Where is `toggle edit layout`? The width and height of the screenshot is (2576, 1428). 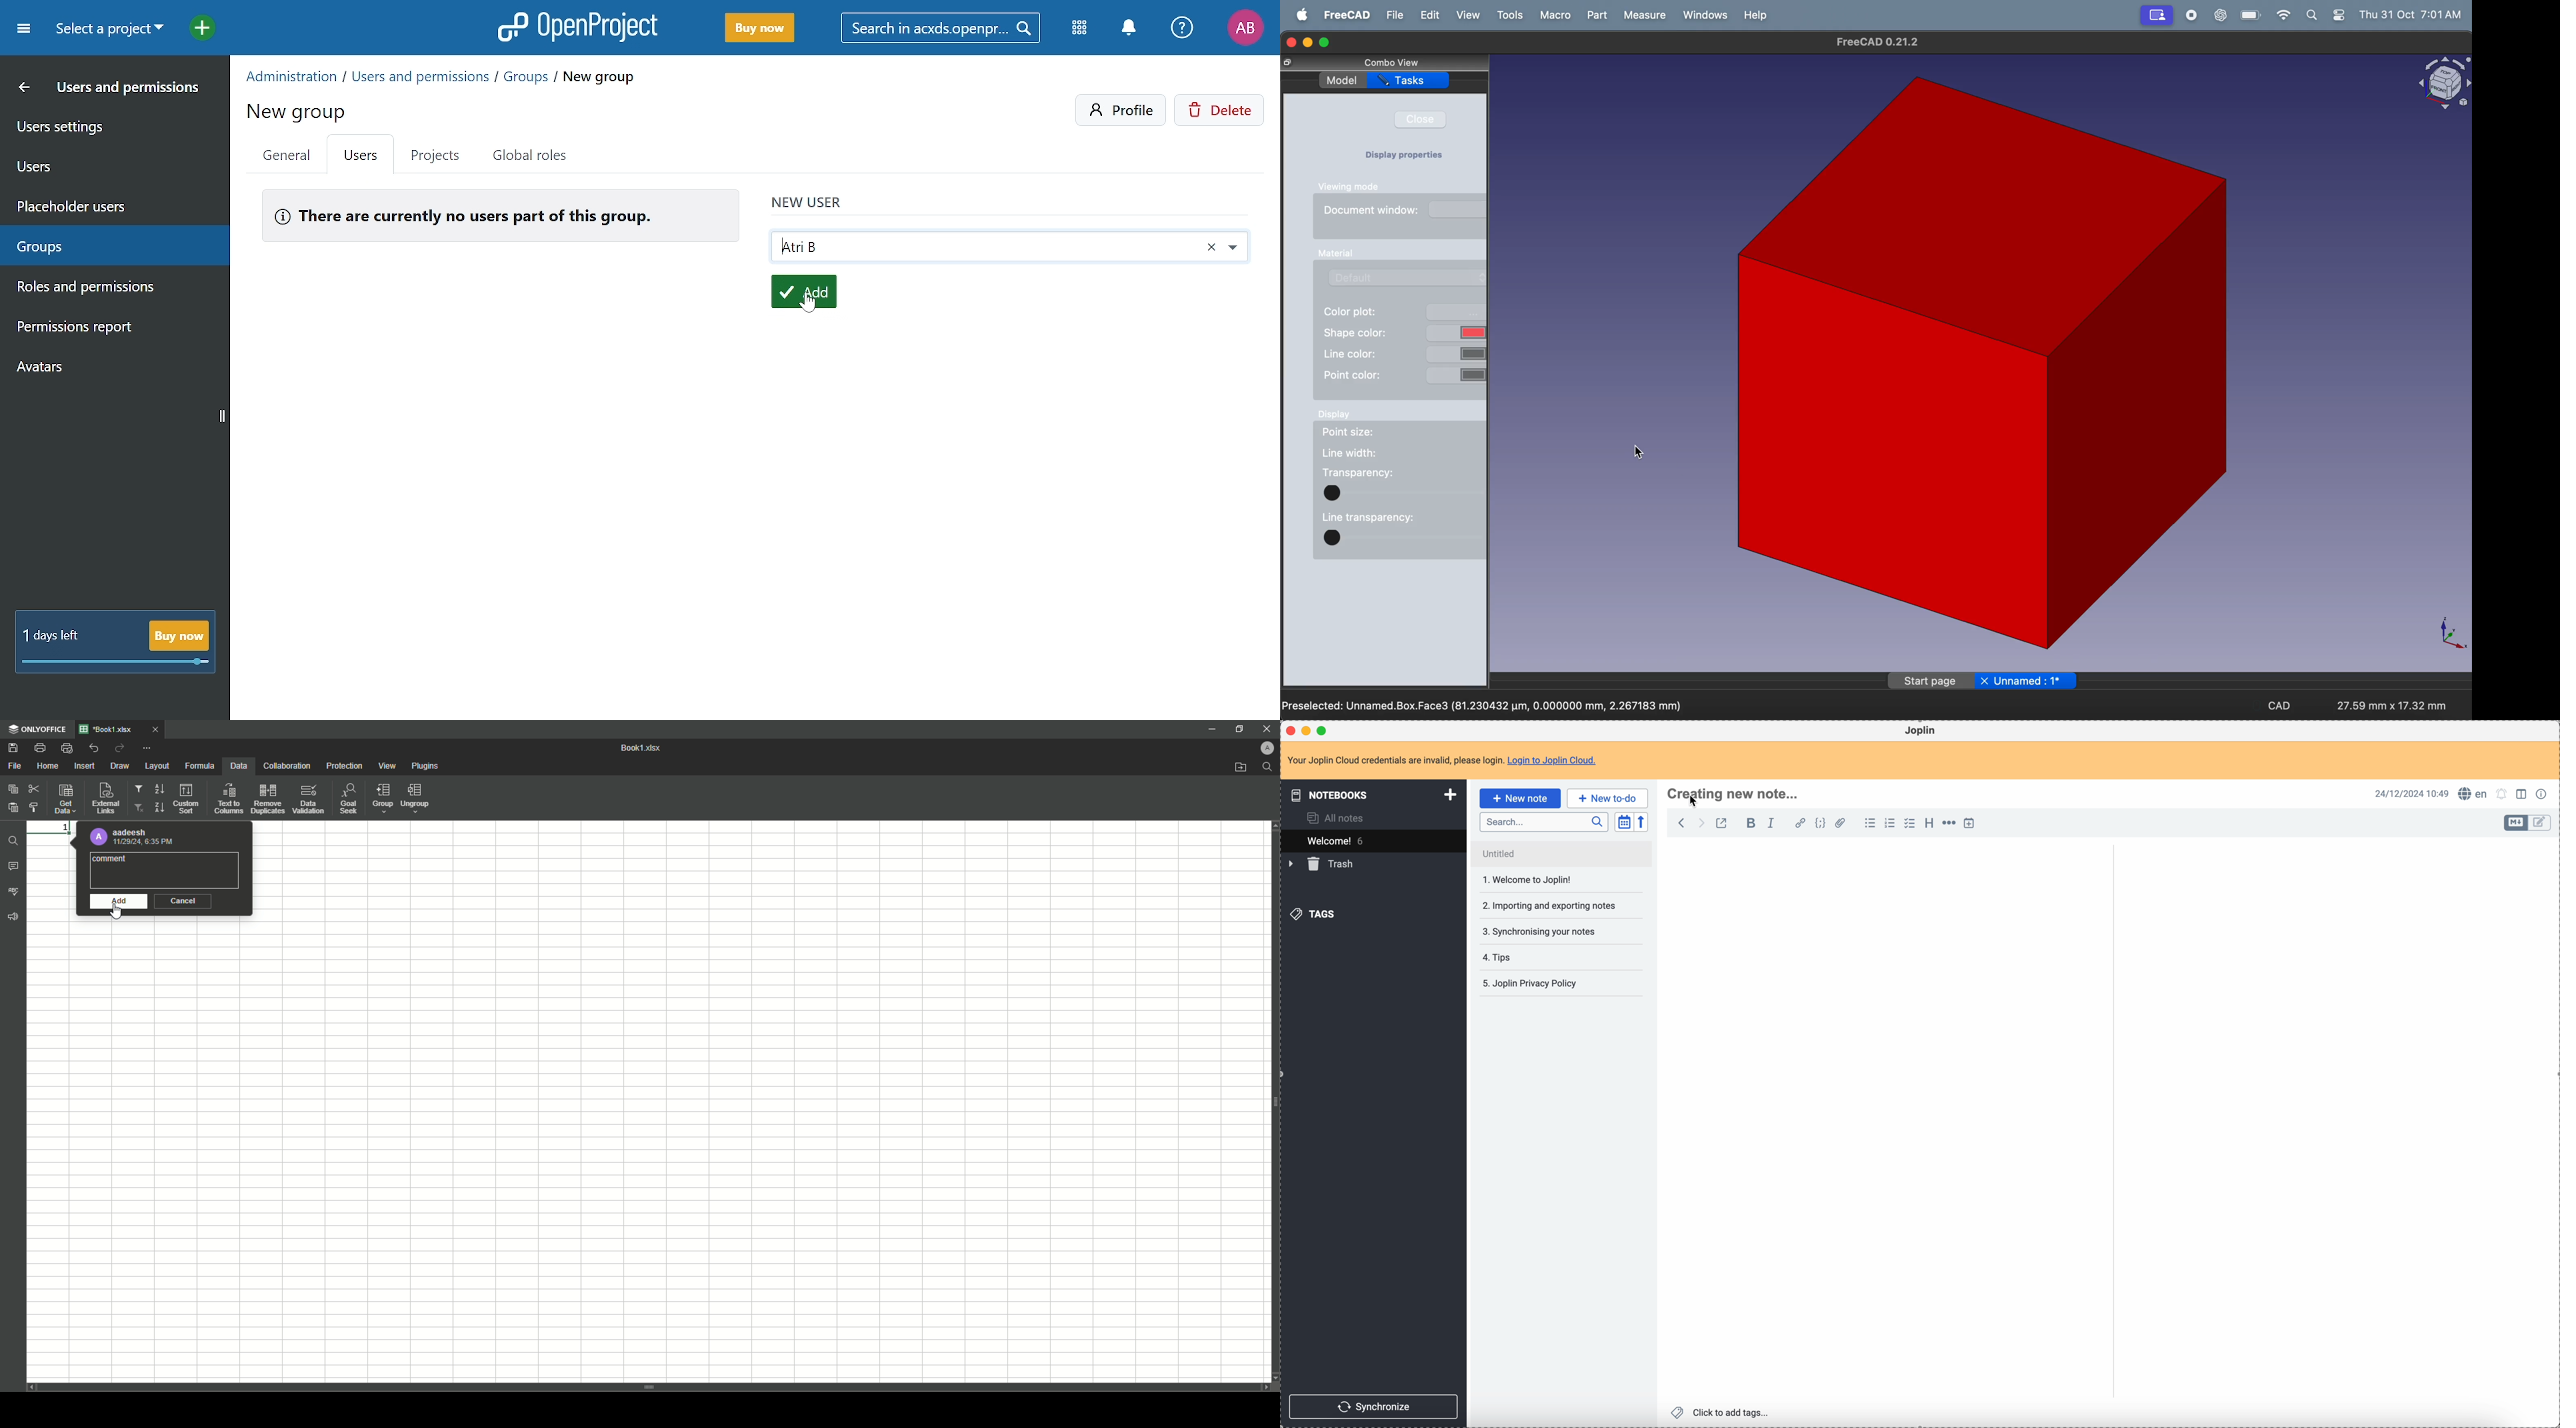 toggle edit layout is located at coordinates (2523, 795).